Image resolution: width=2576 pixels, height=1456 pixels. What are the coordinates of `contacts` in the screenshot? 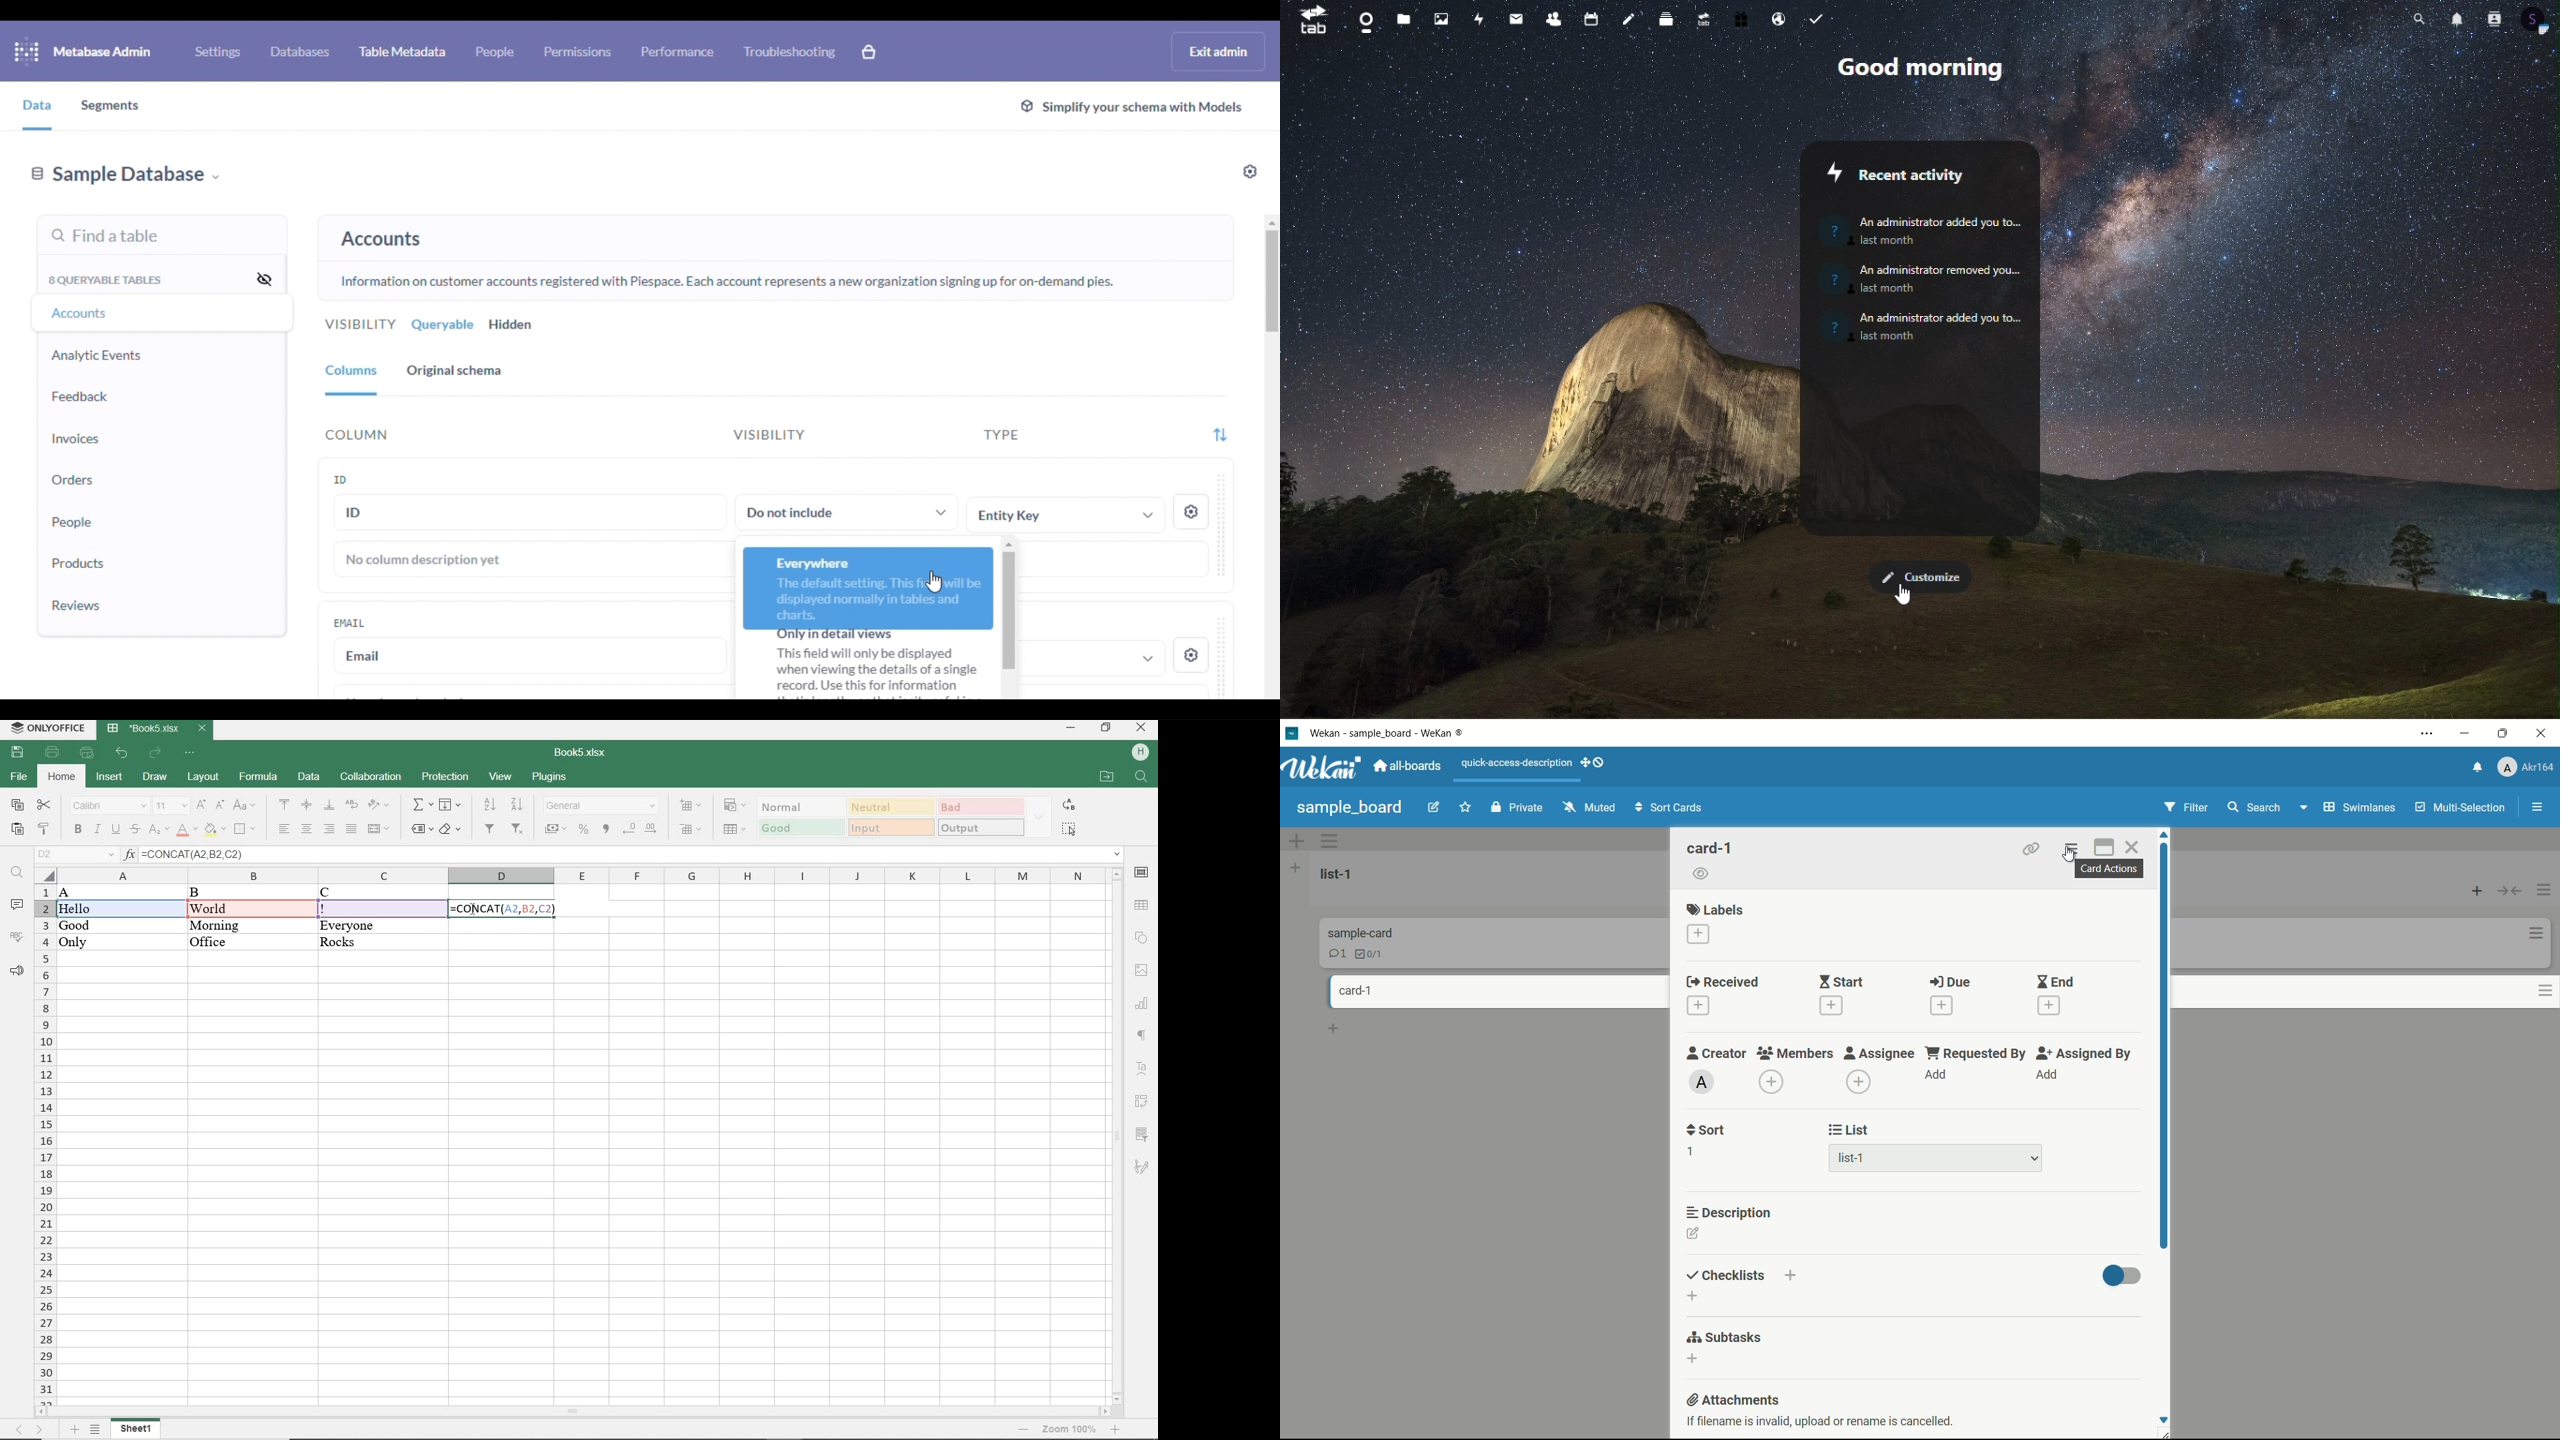 It's located at (1556, 20).